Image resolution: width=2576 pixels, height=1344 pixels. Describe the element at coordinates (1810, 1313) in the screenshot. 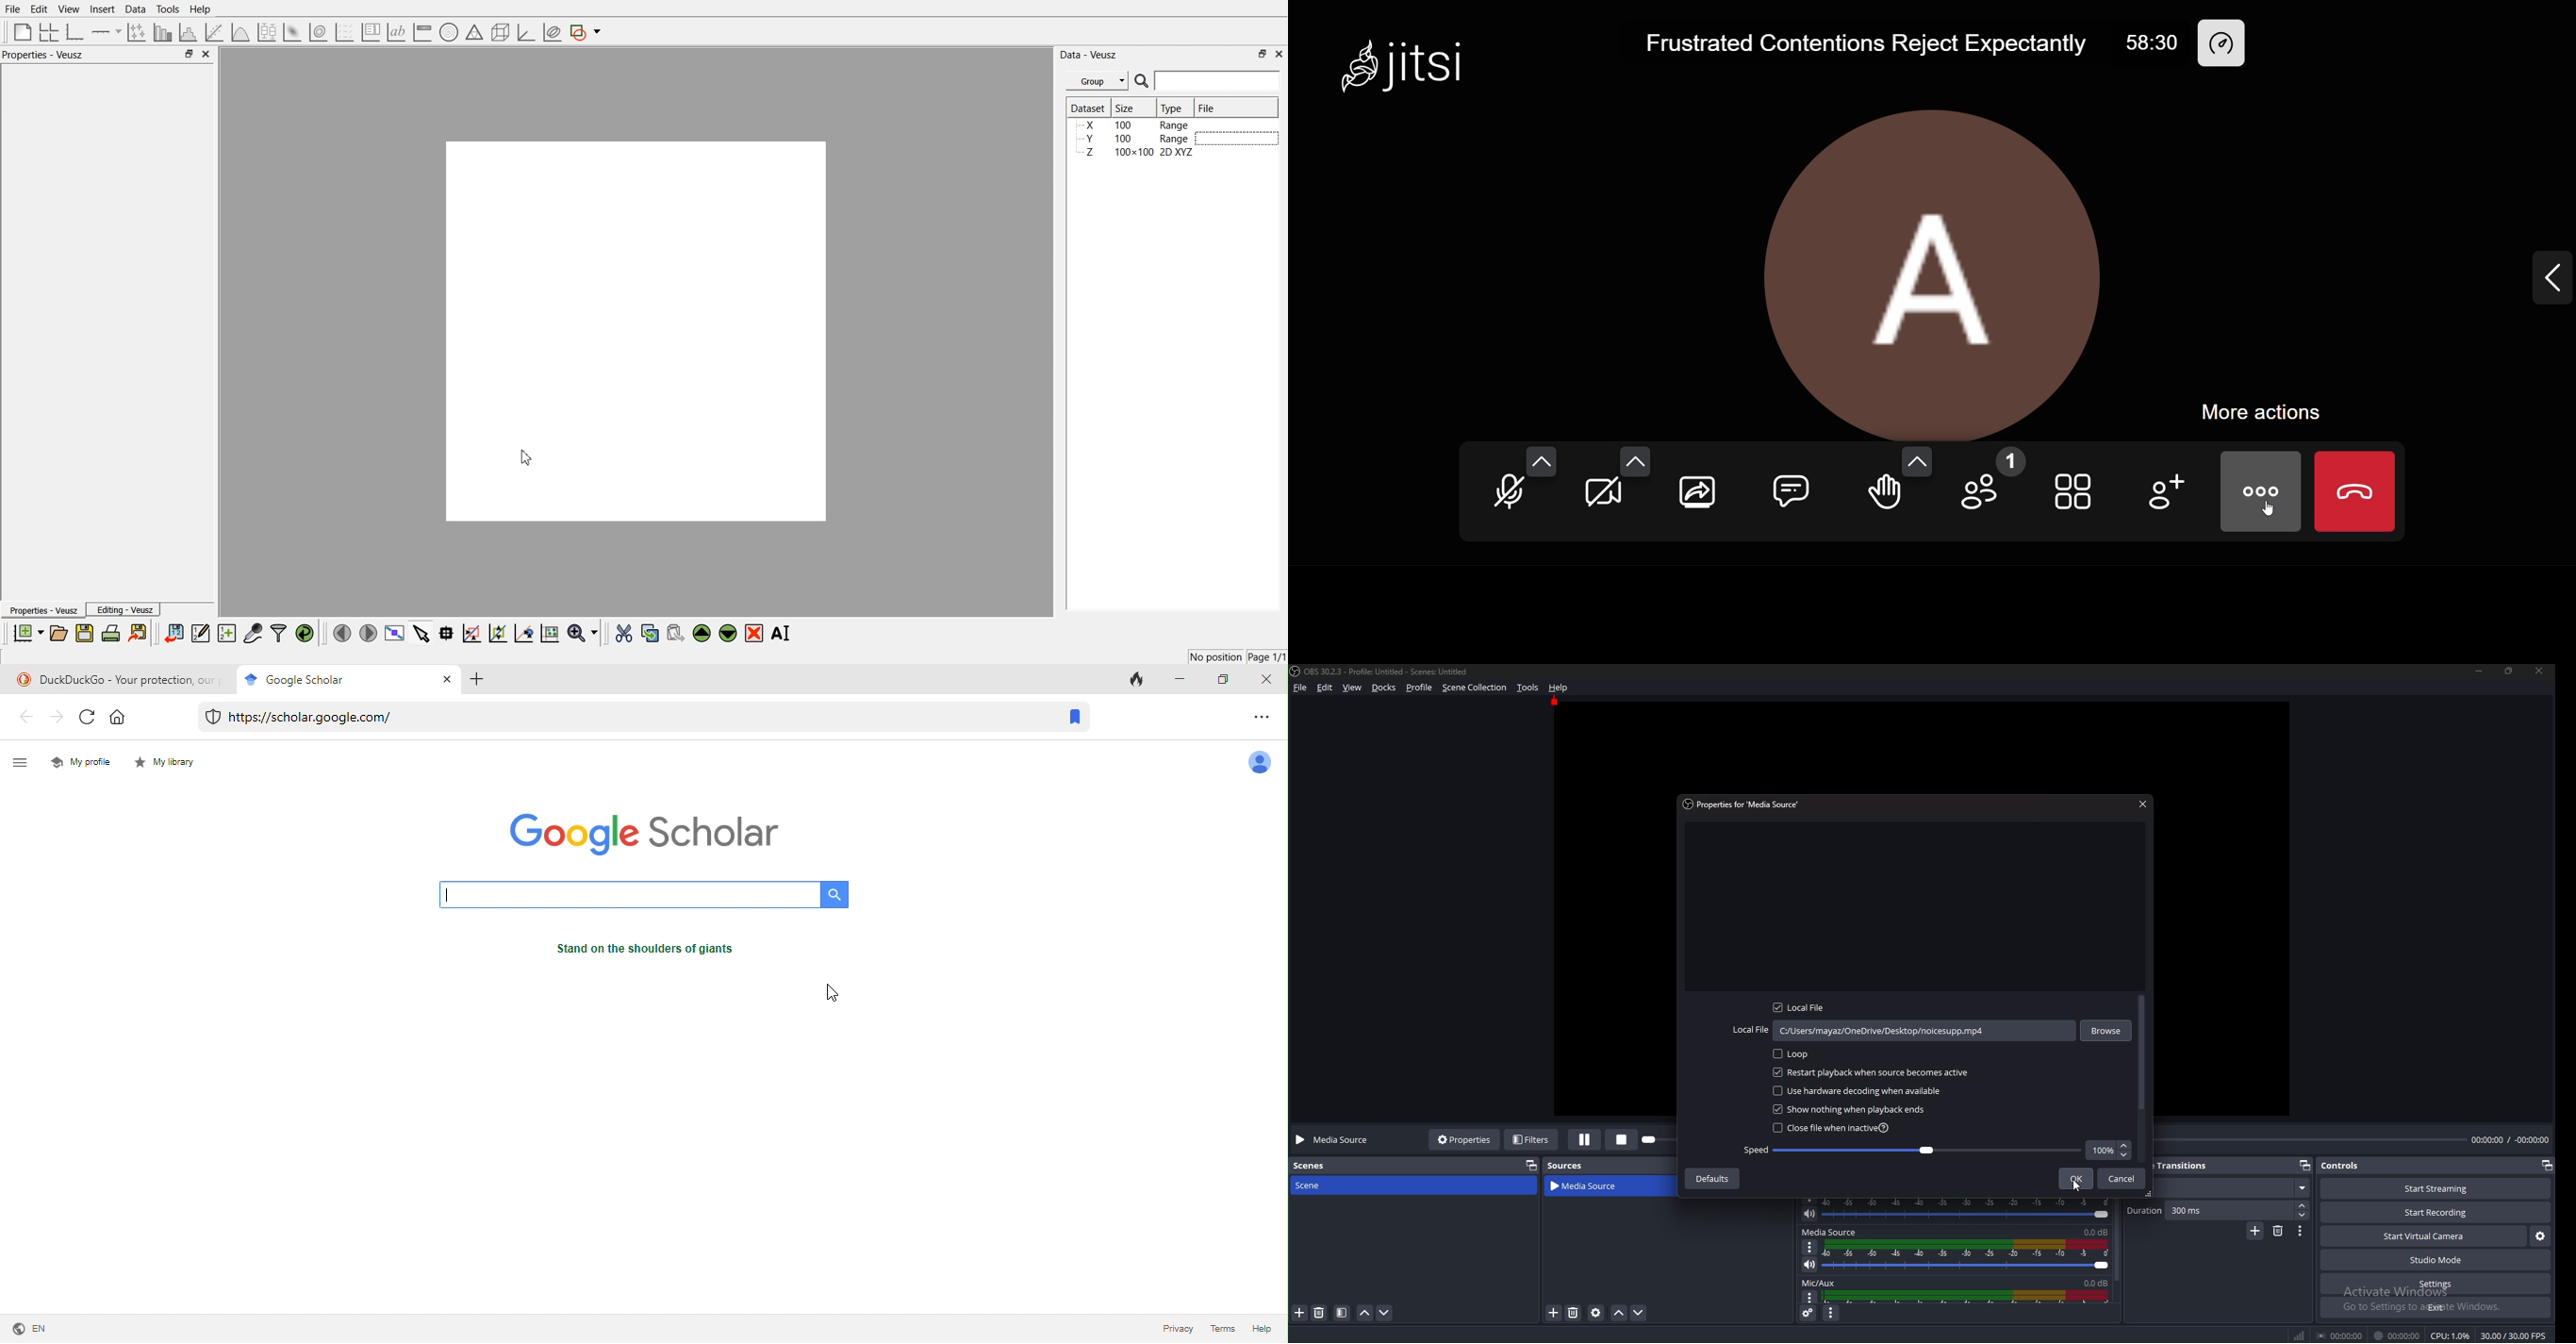

I see `Advanced audio properties` at that location.